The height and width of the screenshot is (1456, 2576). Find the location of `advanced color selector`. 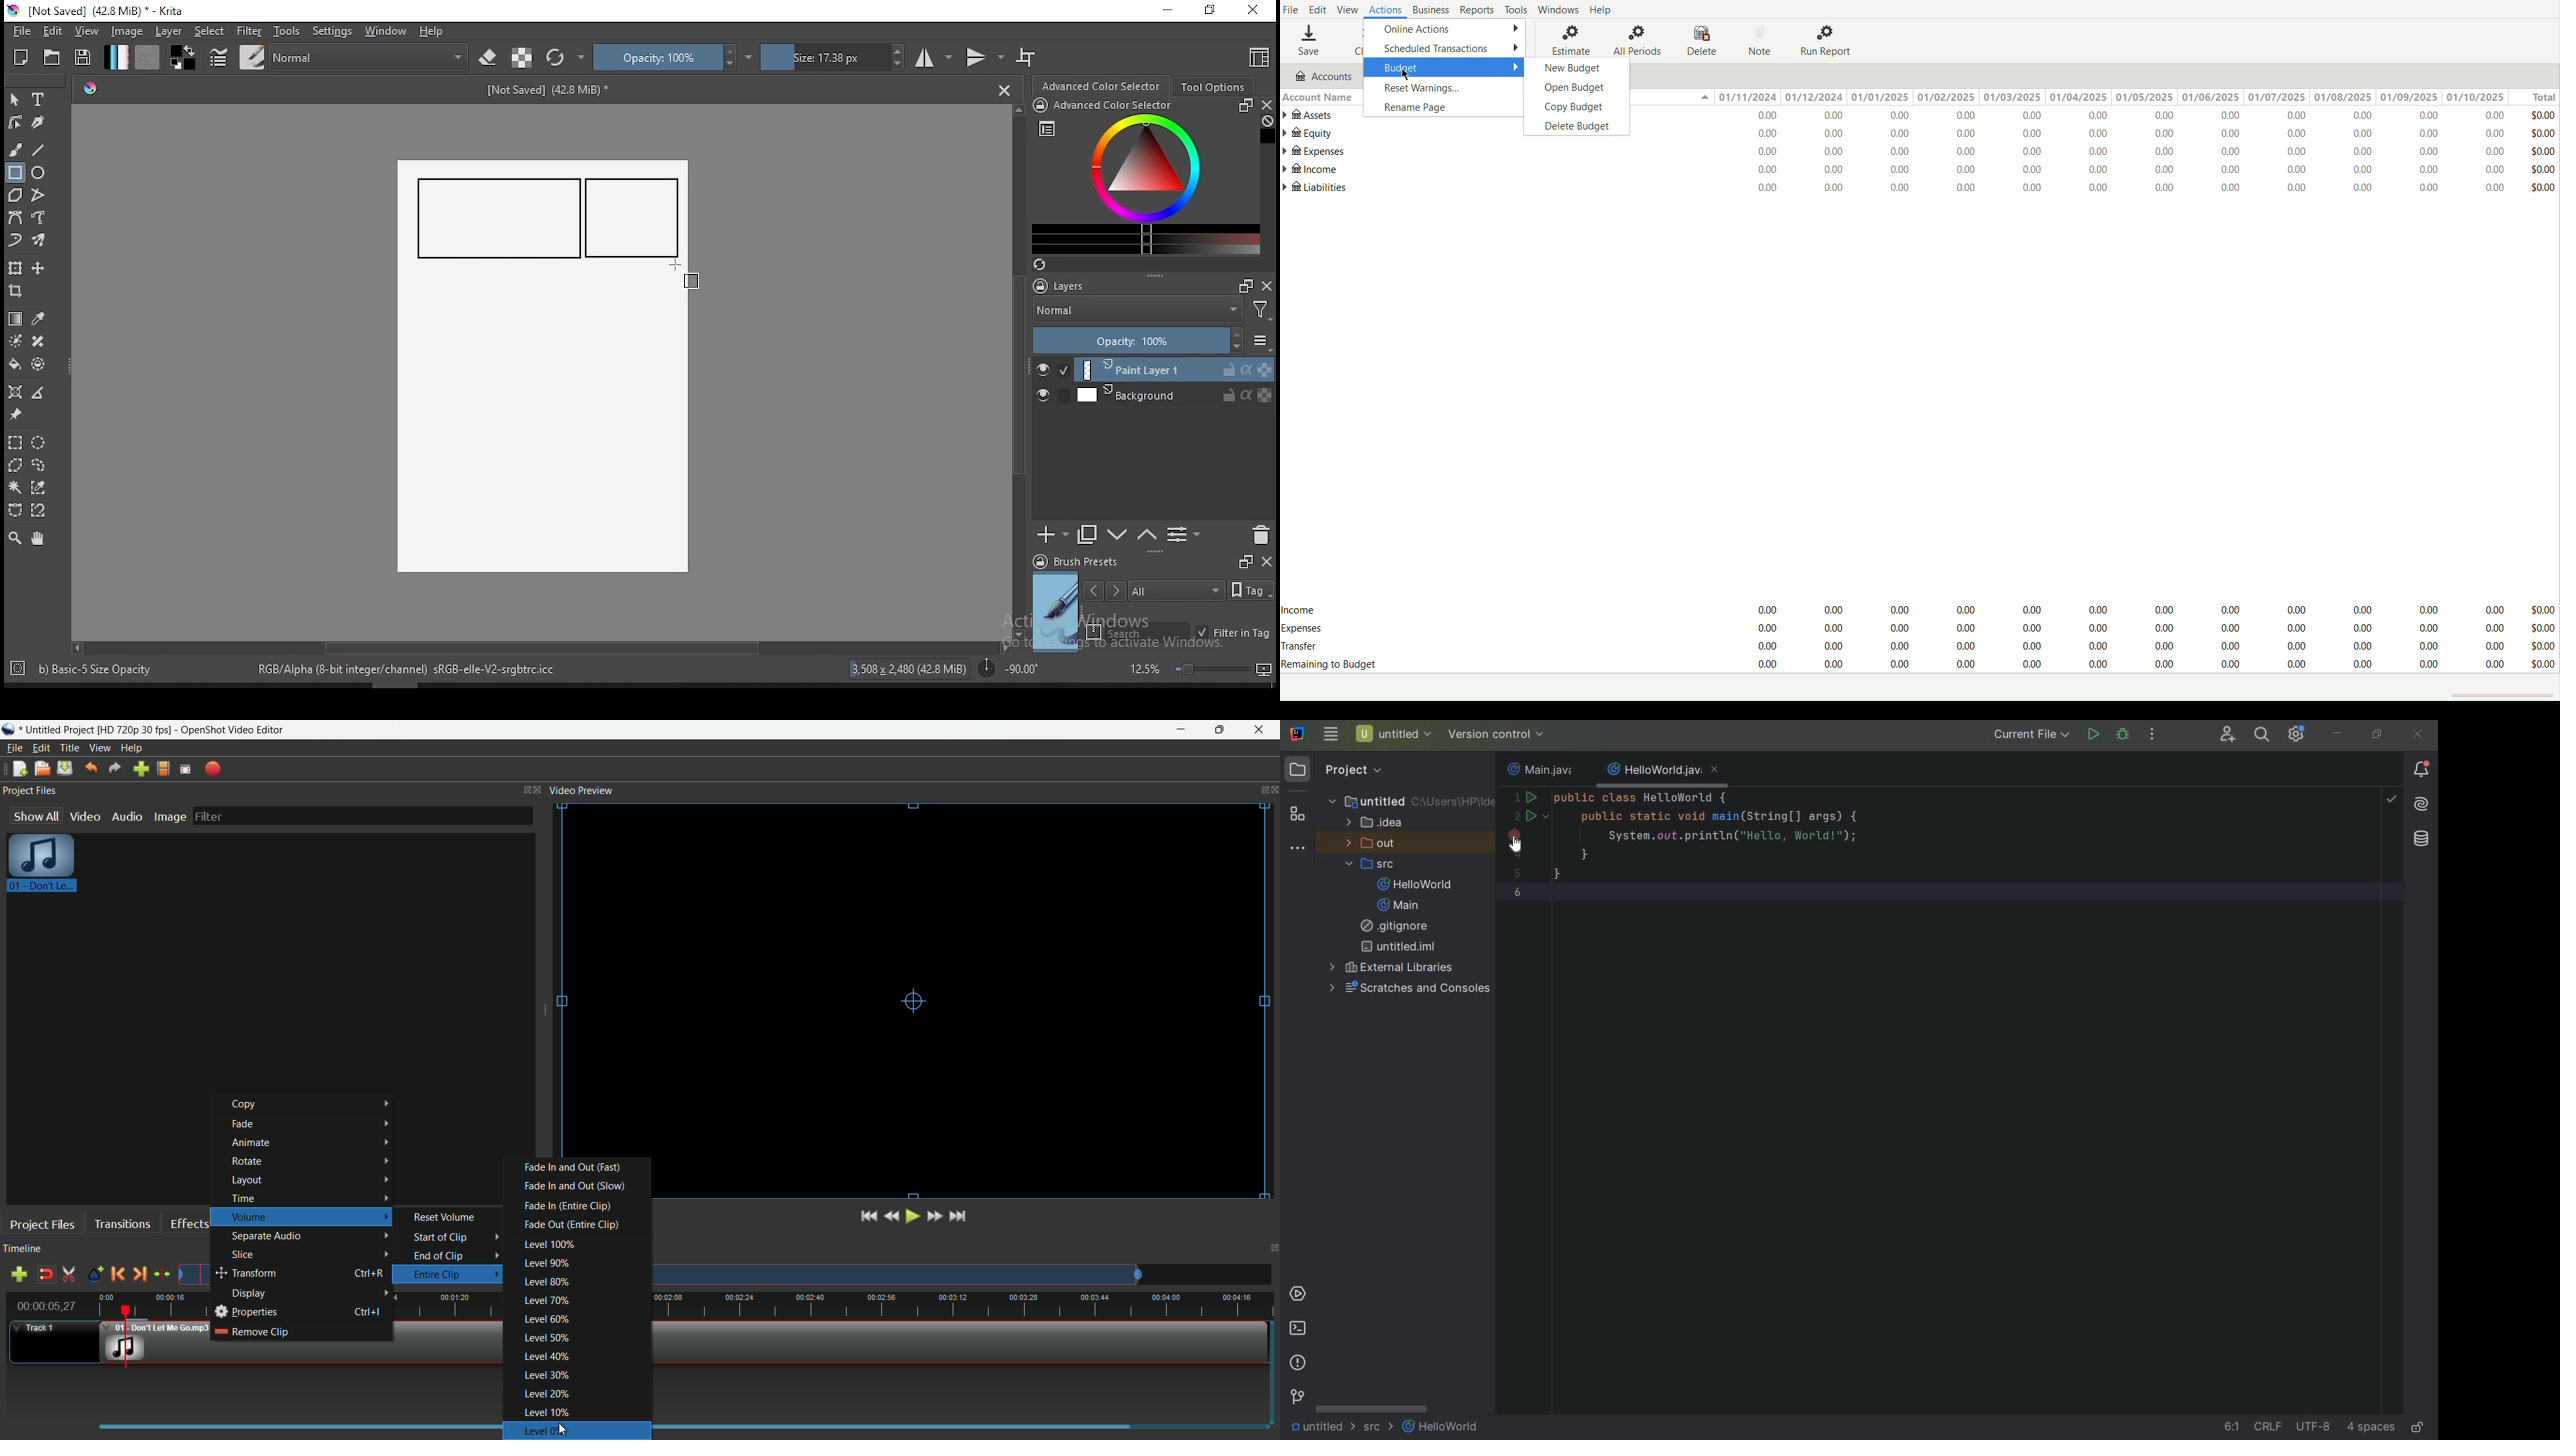

advanced color selector is located at coordinates (1142, 176).